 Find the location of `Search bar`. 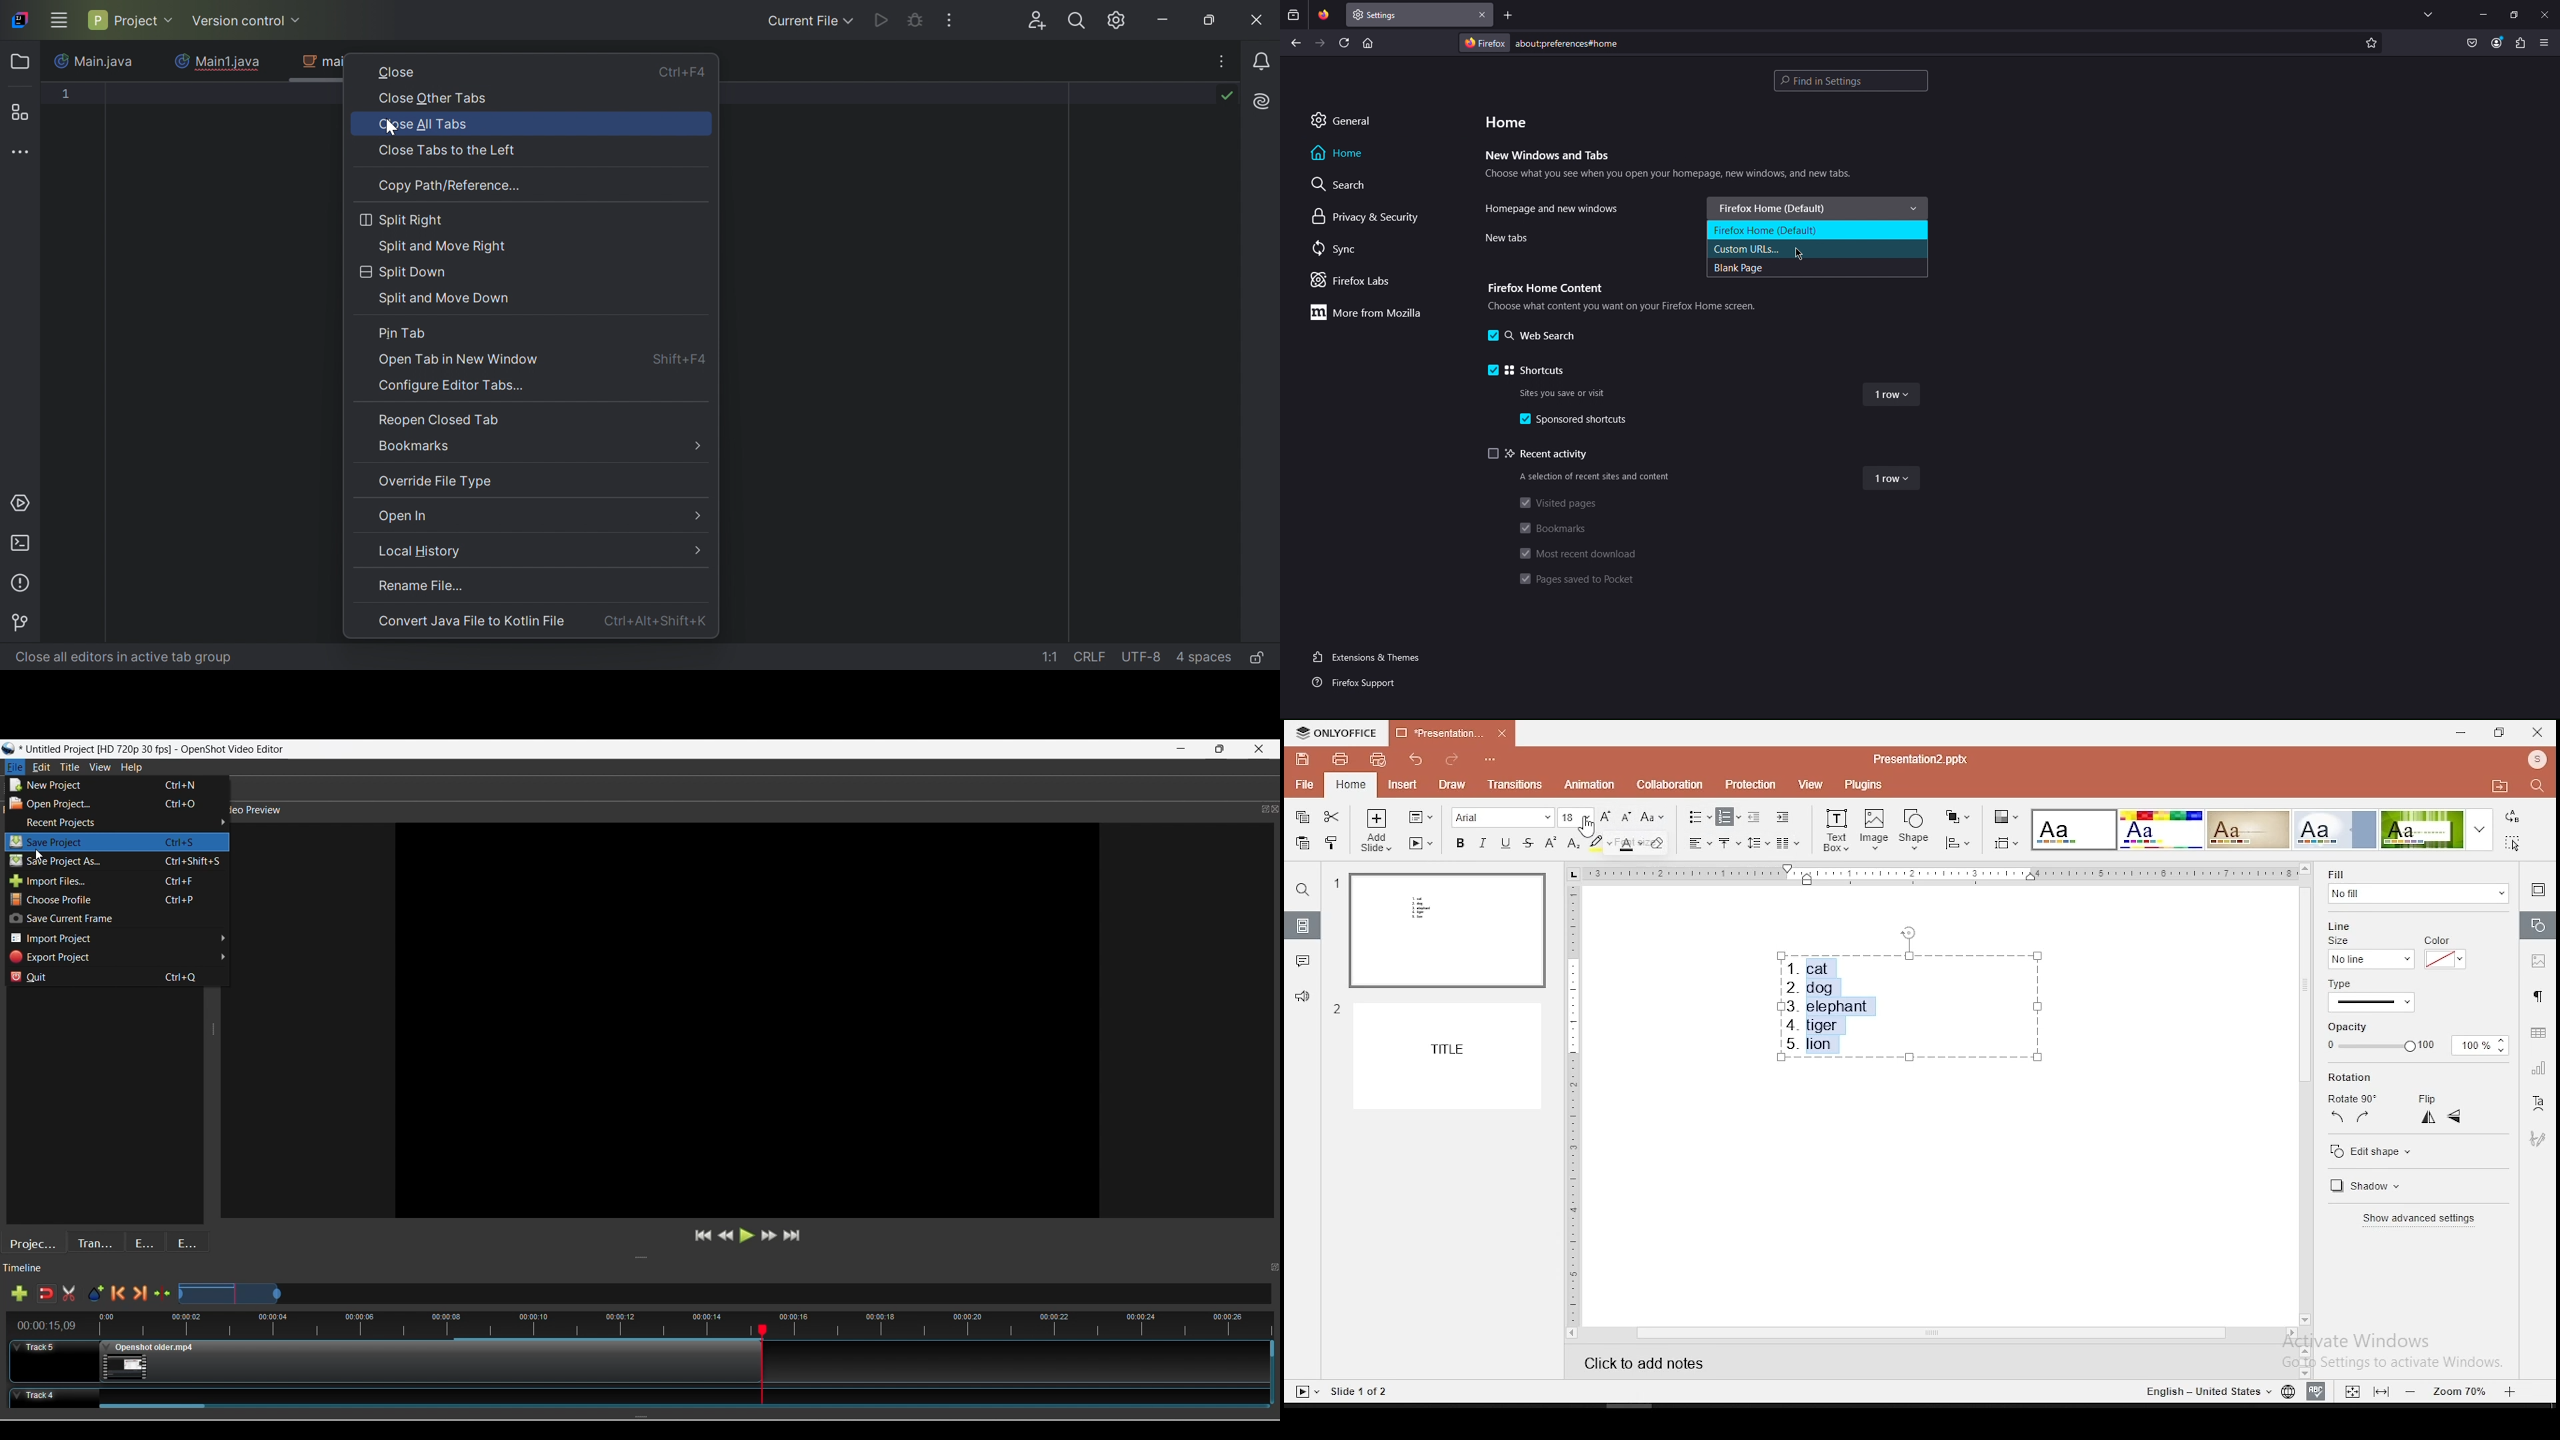

Search bar is located at coordinates (1851, 81).